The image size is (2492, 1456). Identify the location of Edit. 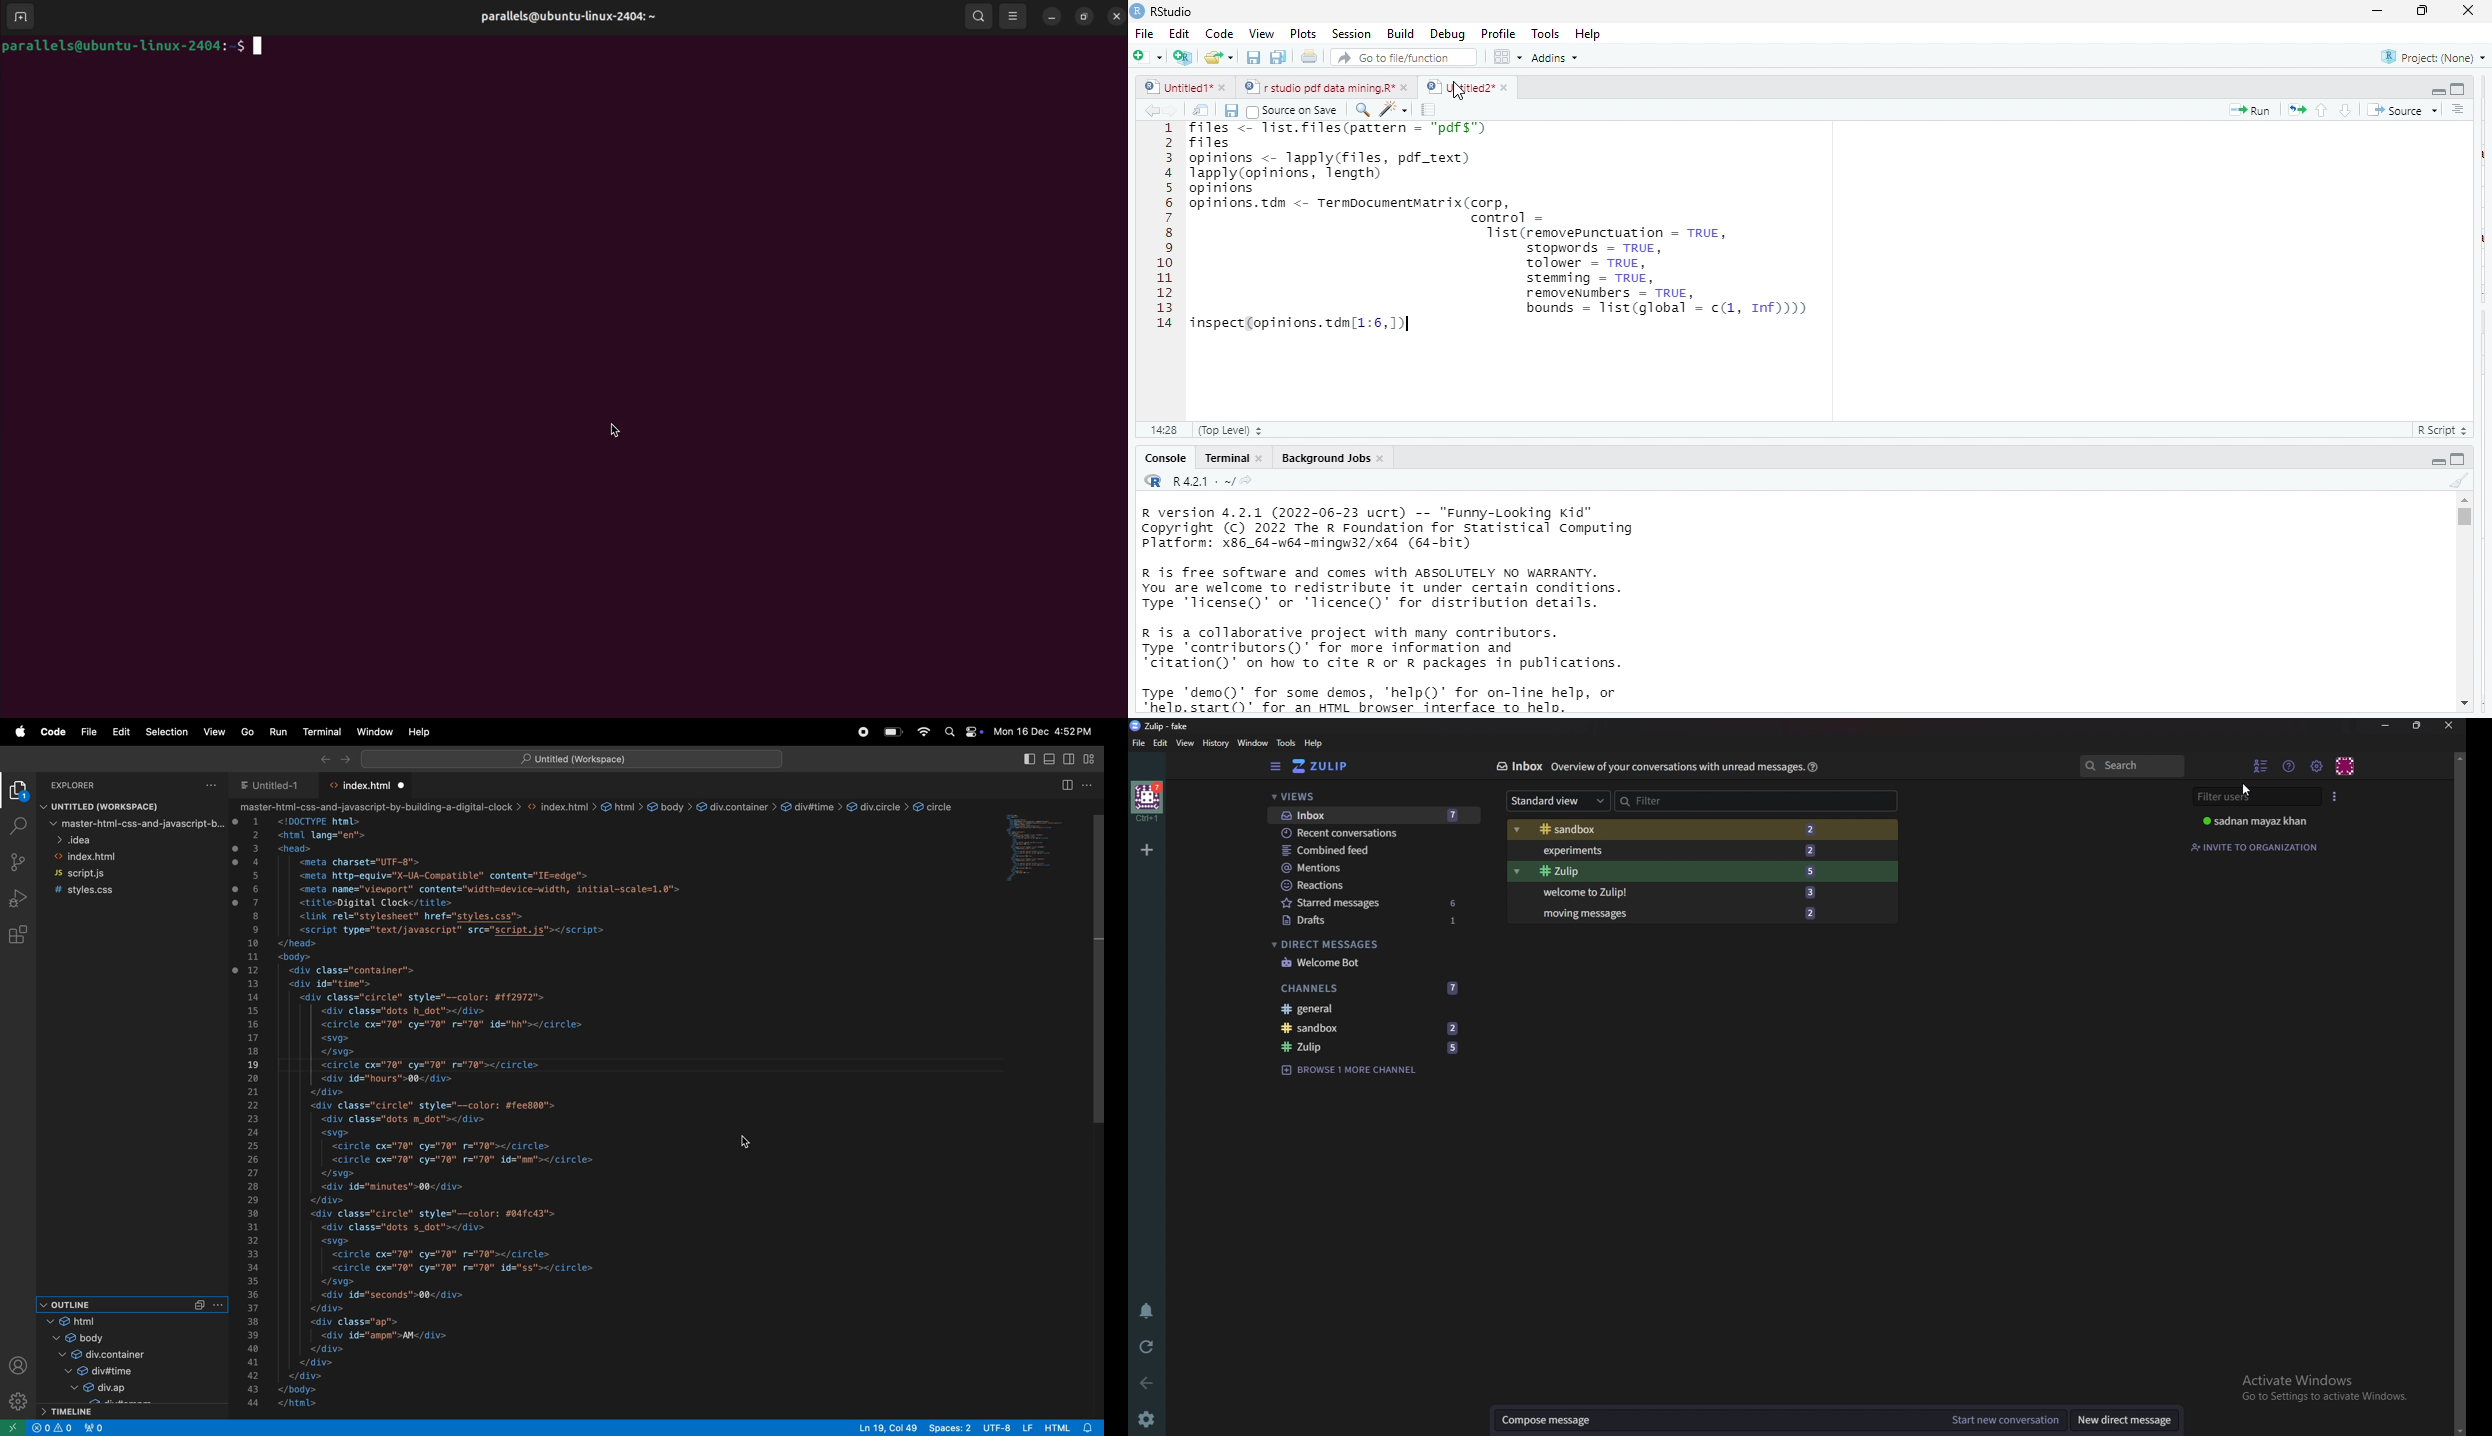
(115, 732).